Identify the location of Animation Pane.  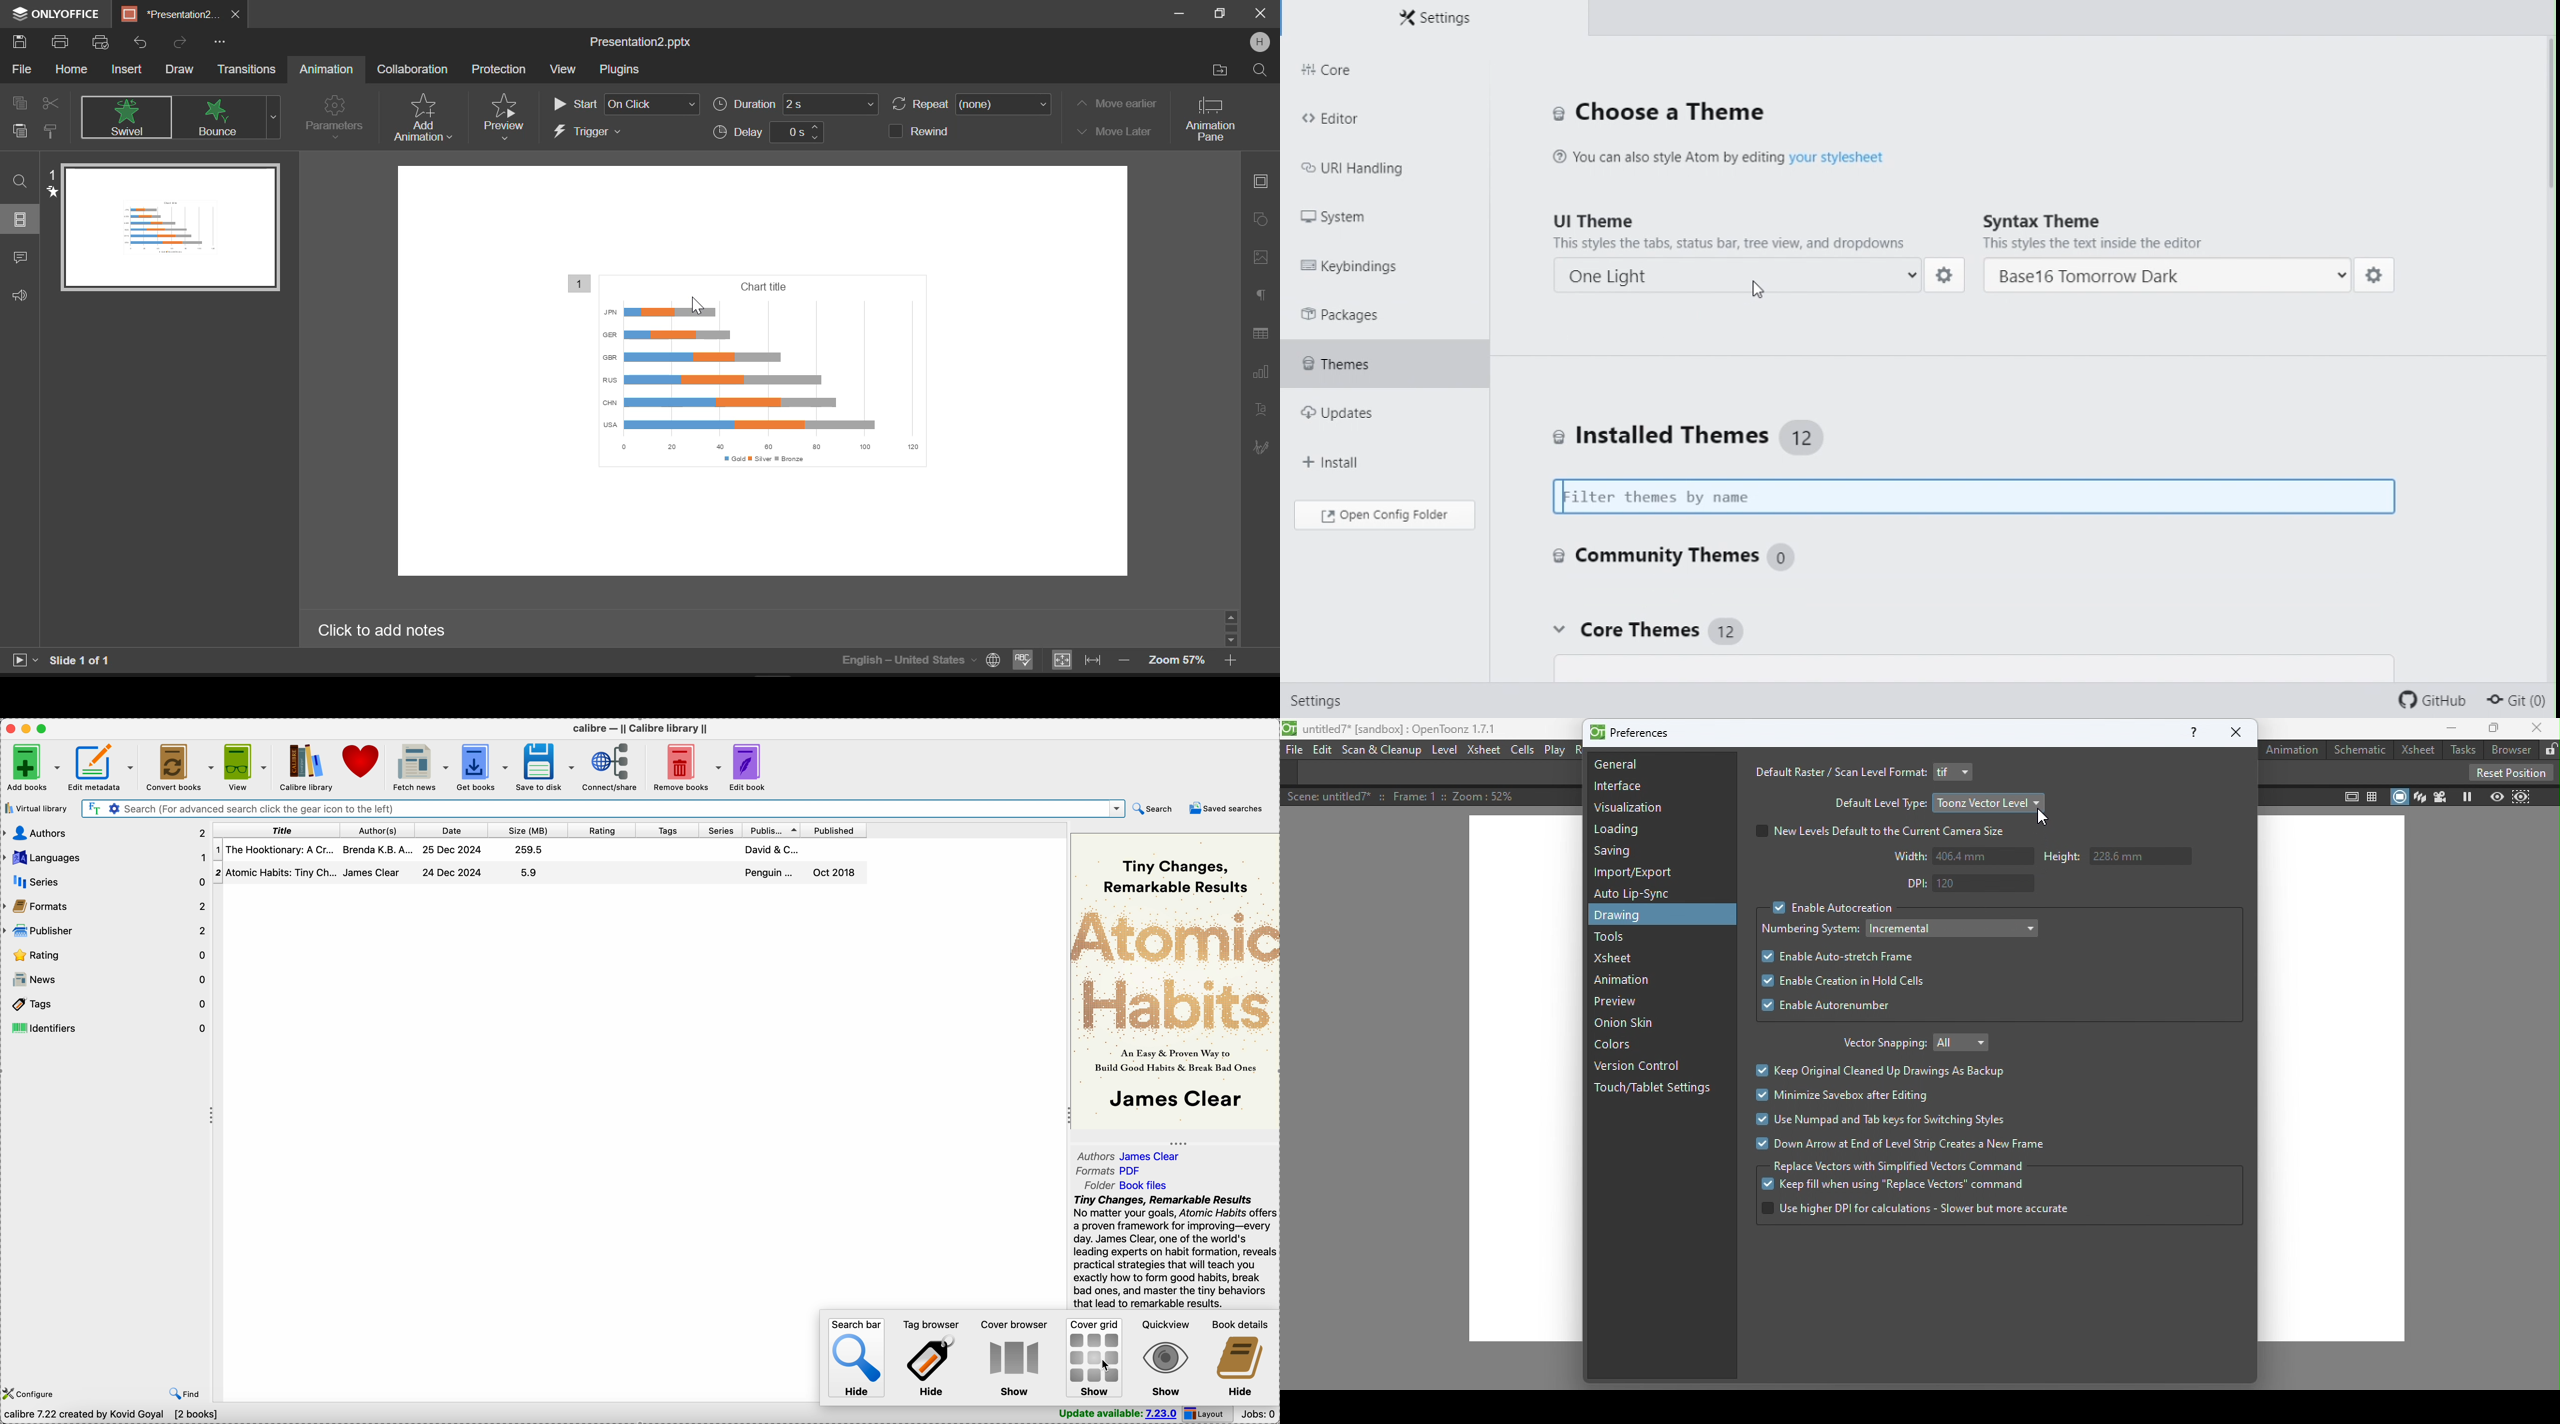
(1216, 118).